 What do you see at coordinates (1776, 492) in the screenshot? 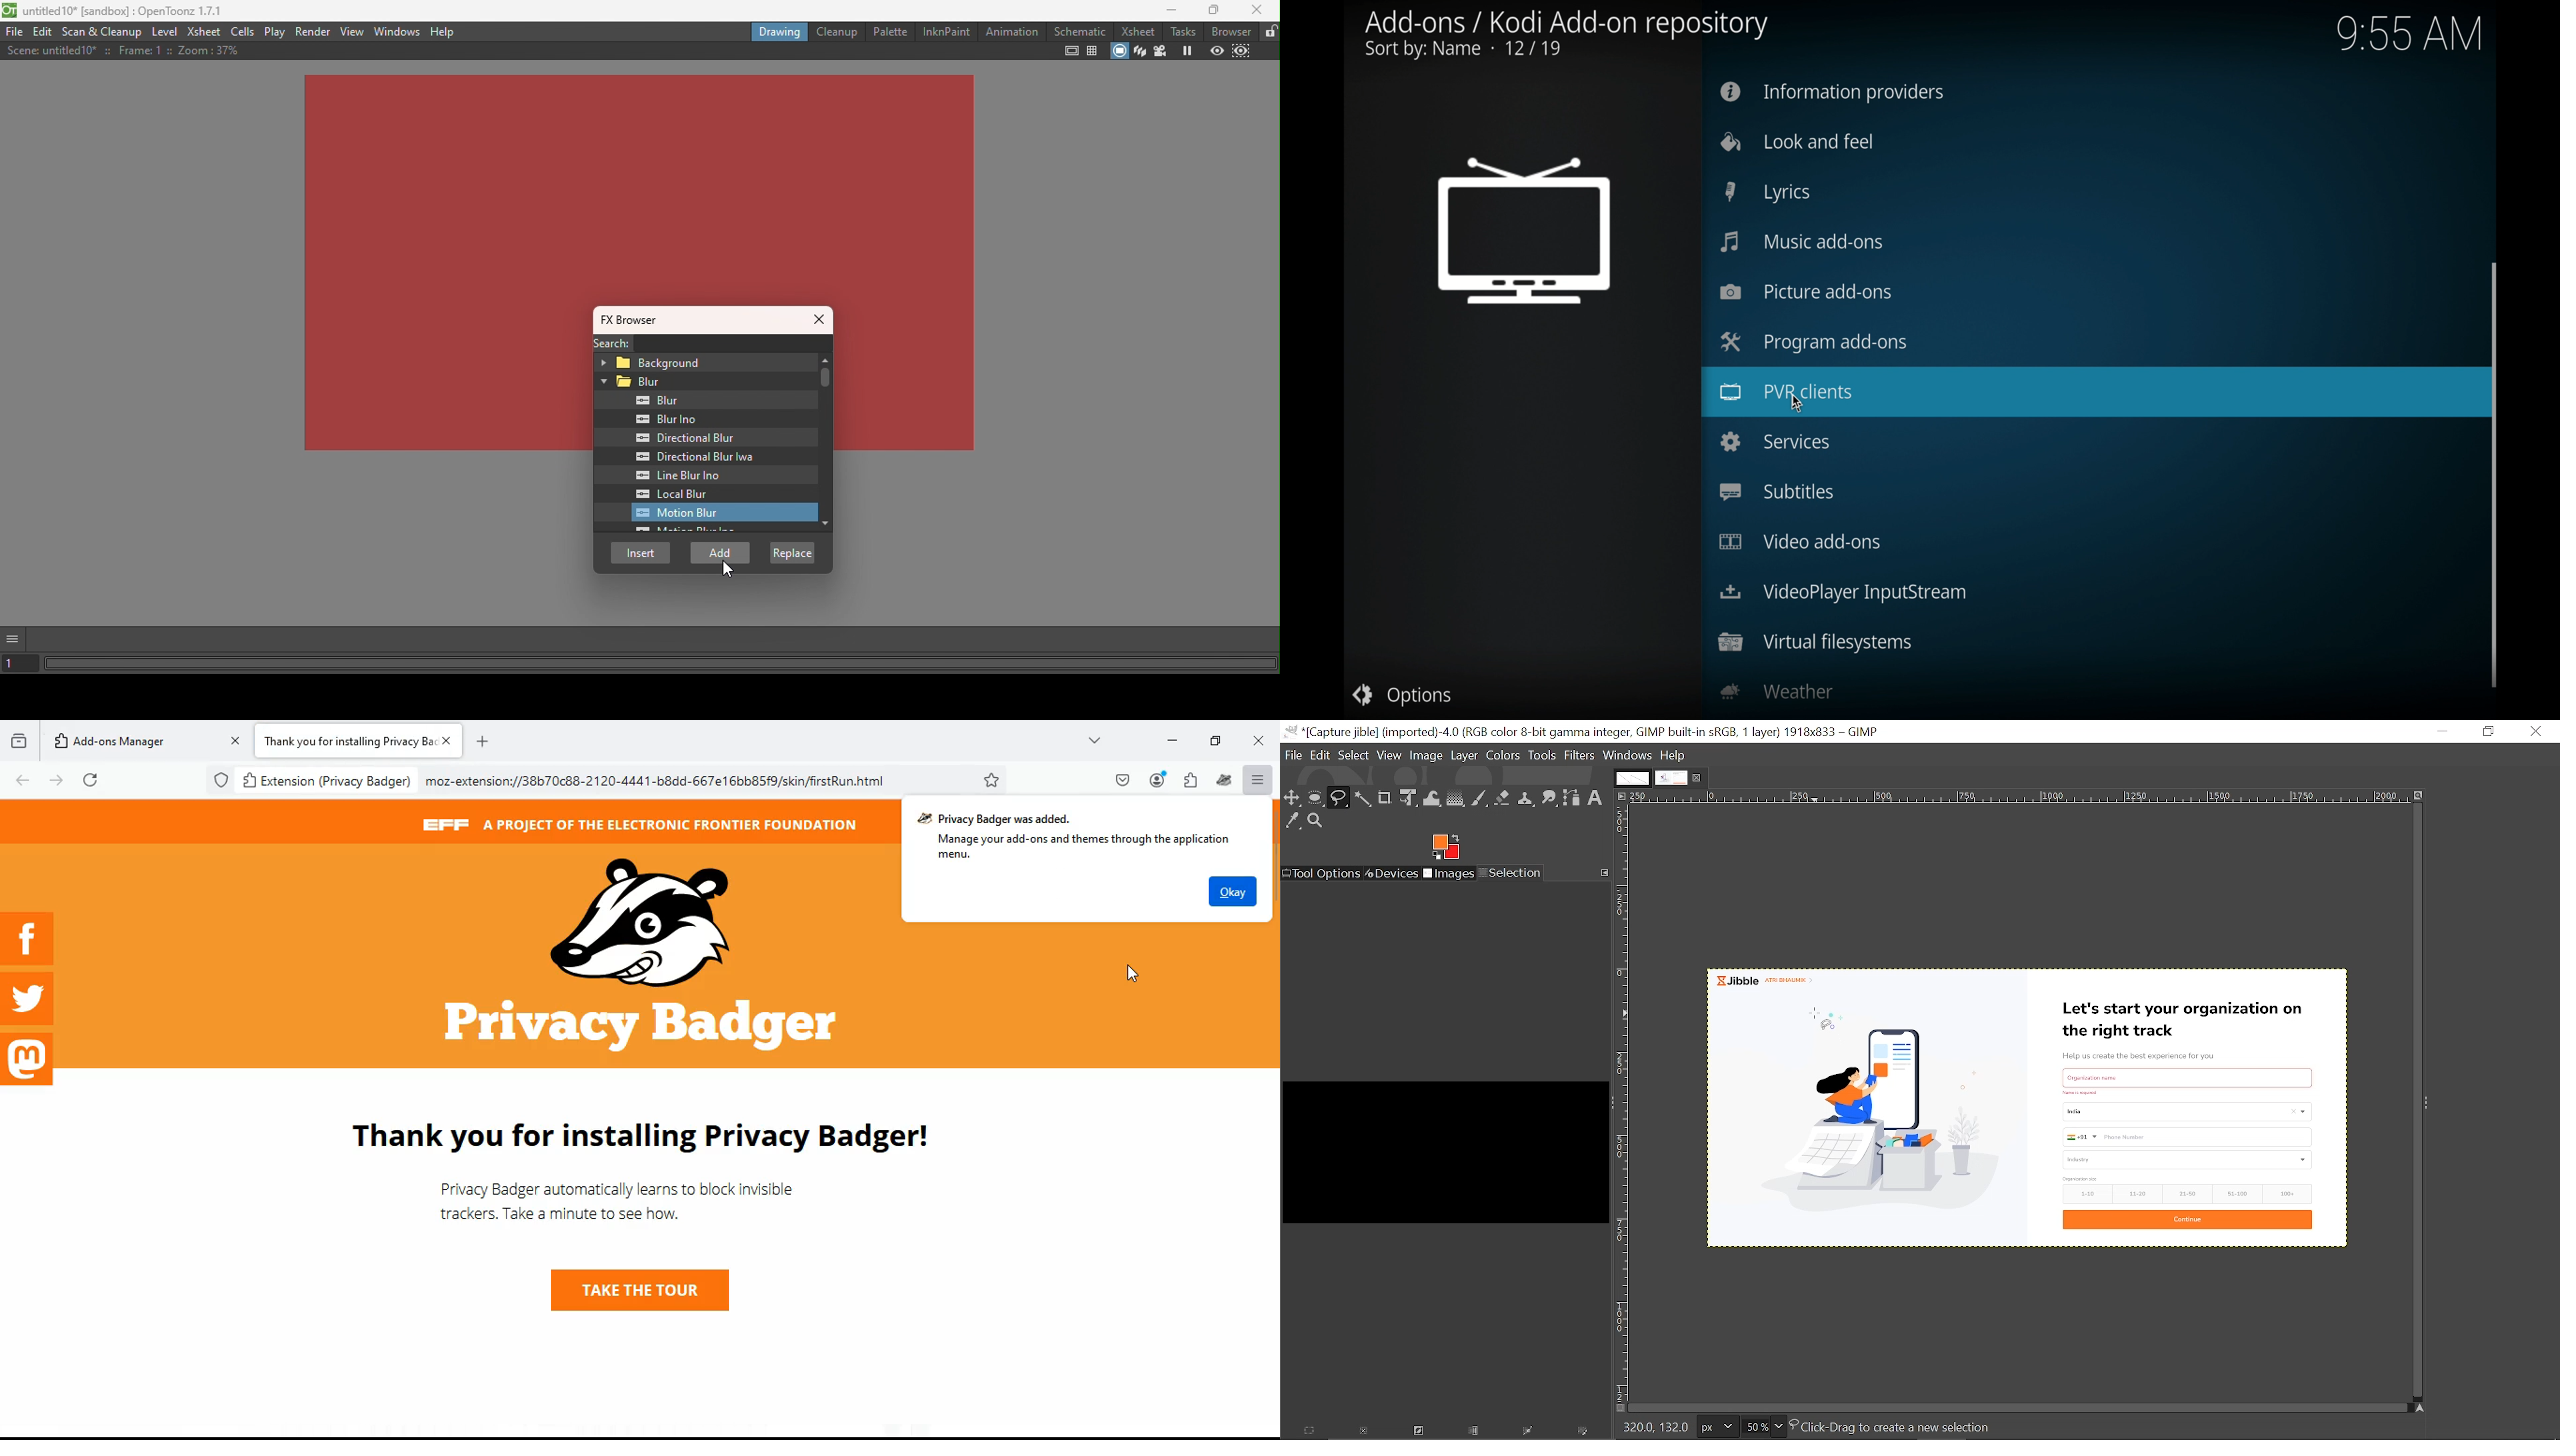
I see `subtitles` at bounding box center [1776, 492].